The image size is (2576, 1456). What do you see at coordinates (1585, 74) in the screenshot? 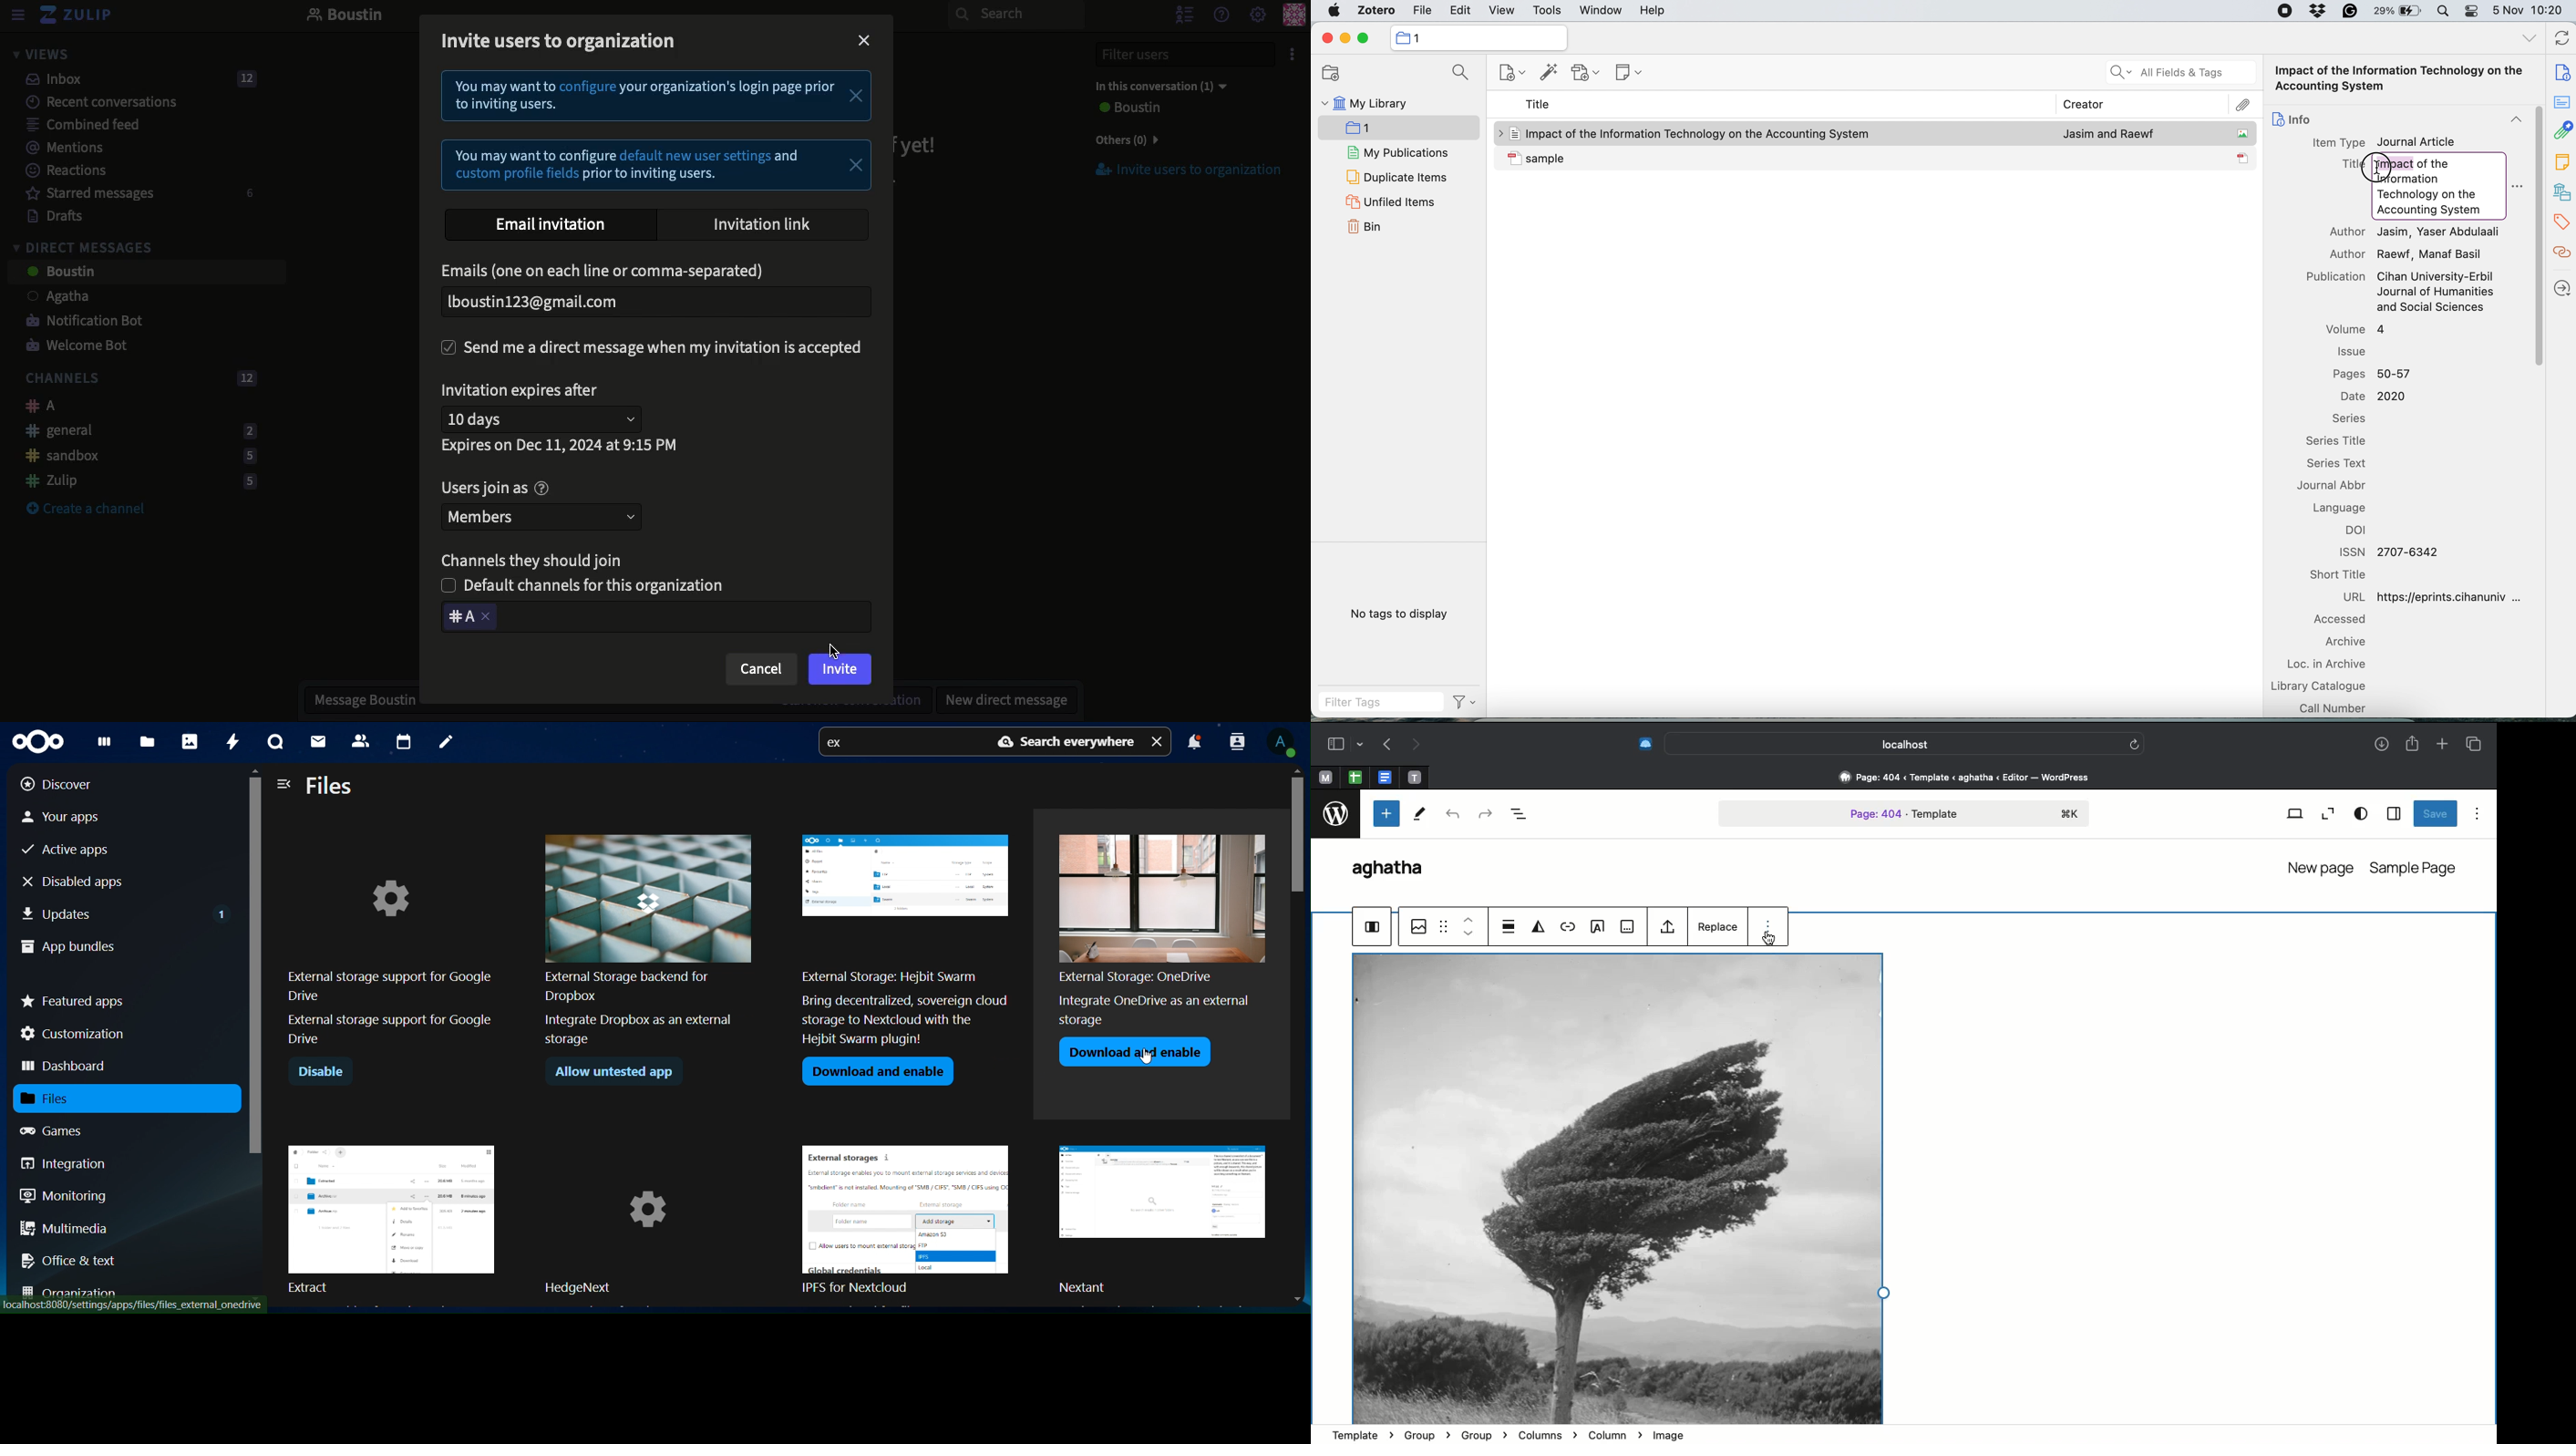
I see `new attachment` at bounding box center [1585, 74].